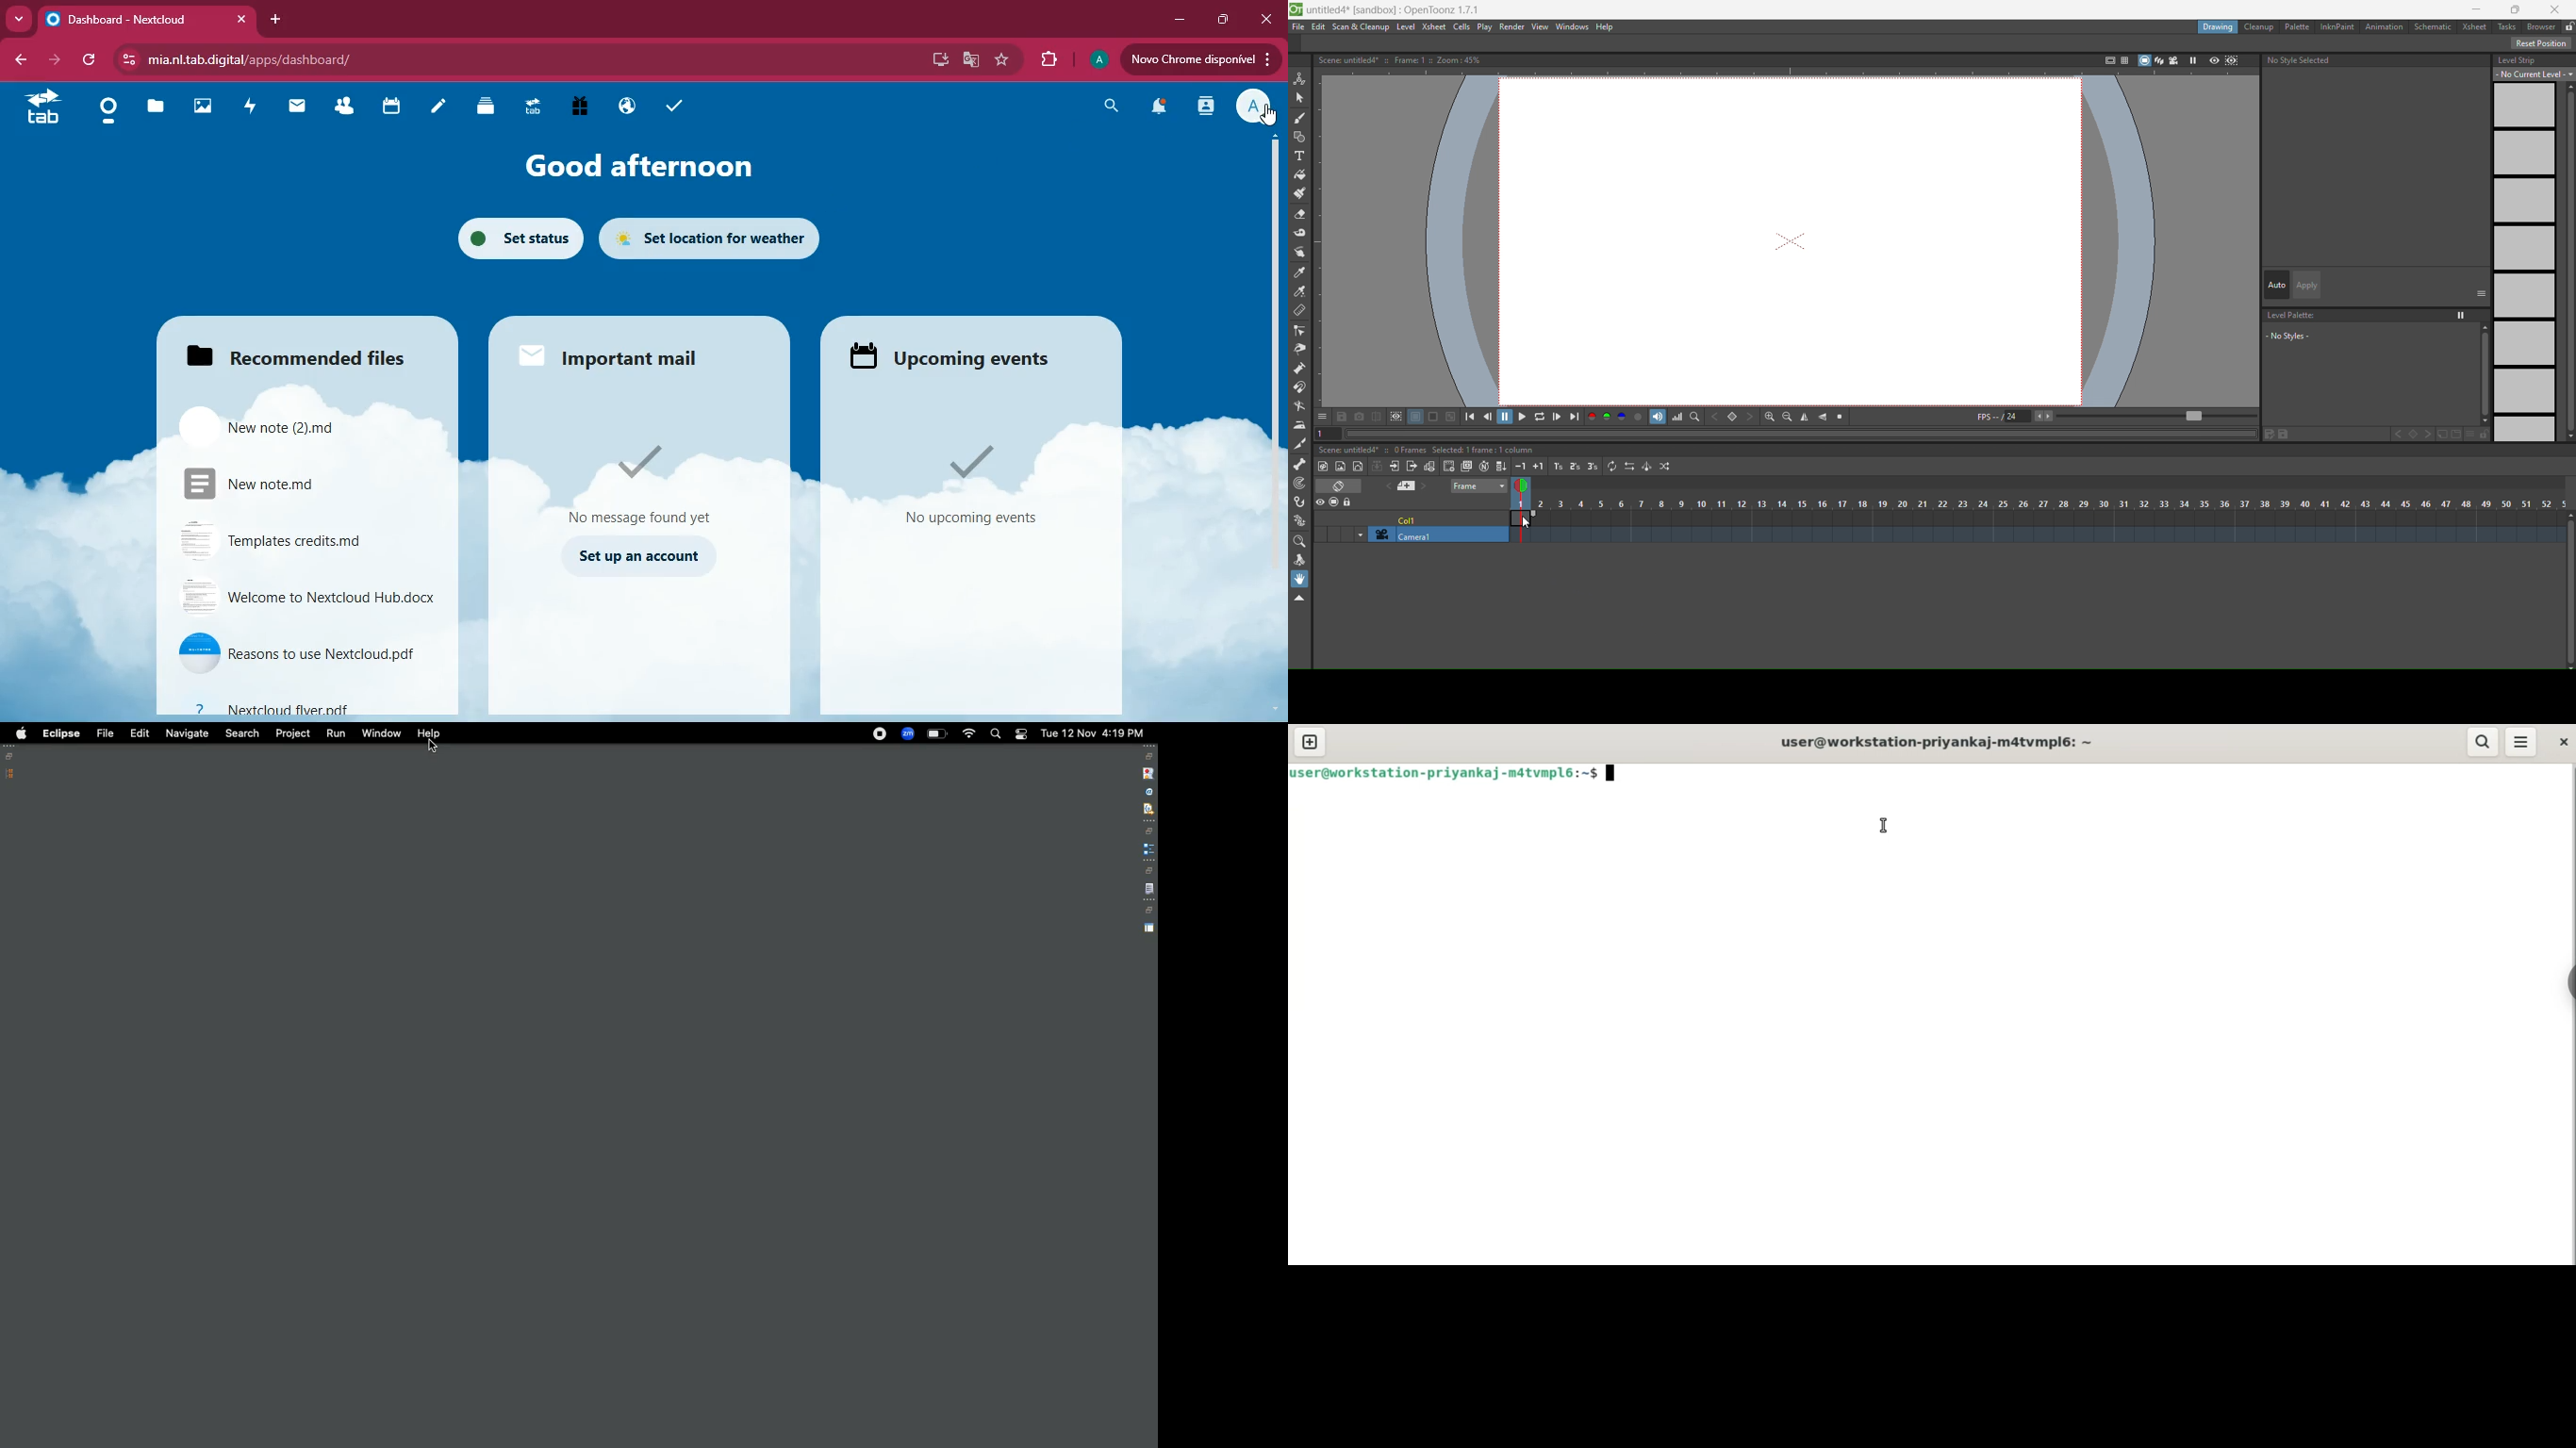  Describe the element at coordinates (1300, 464) in the screenshot. I see `skeleton tool` at that location.